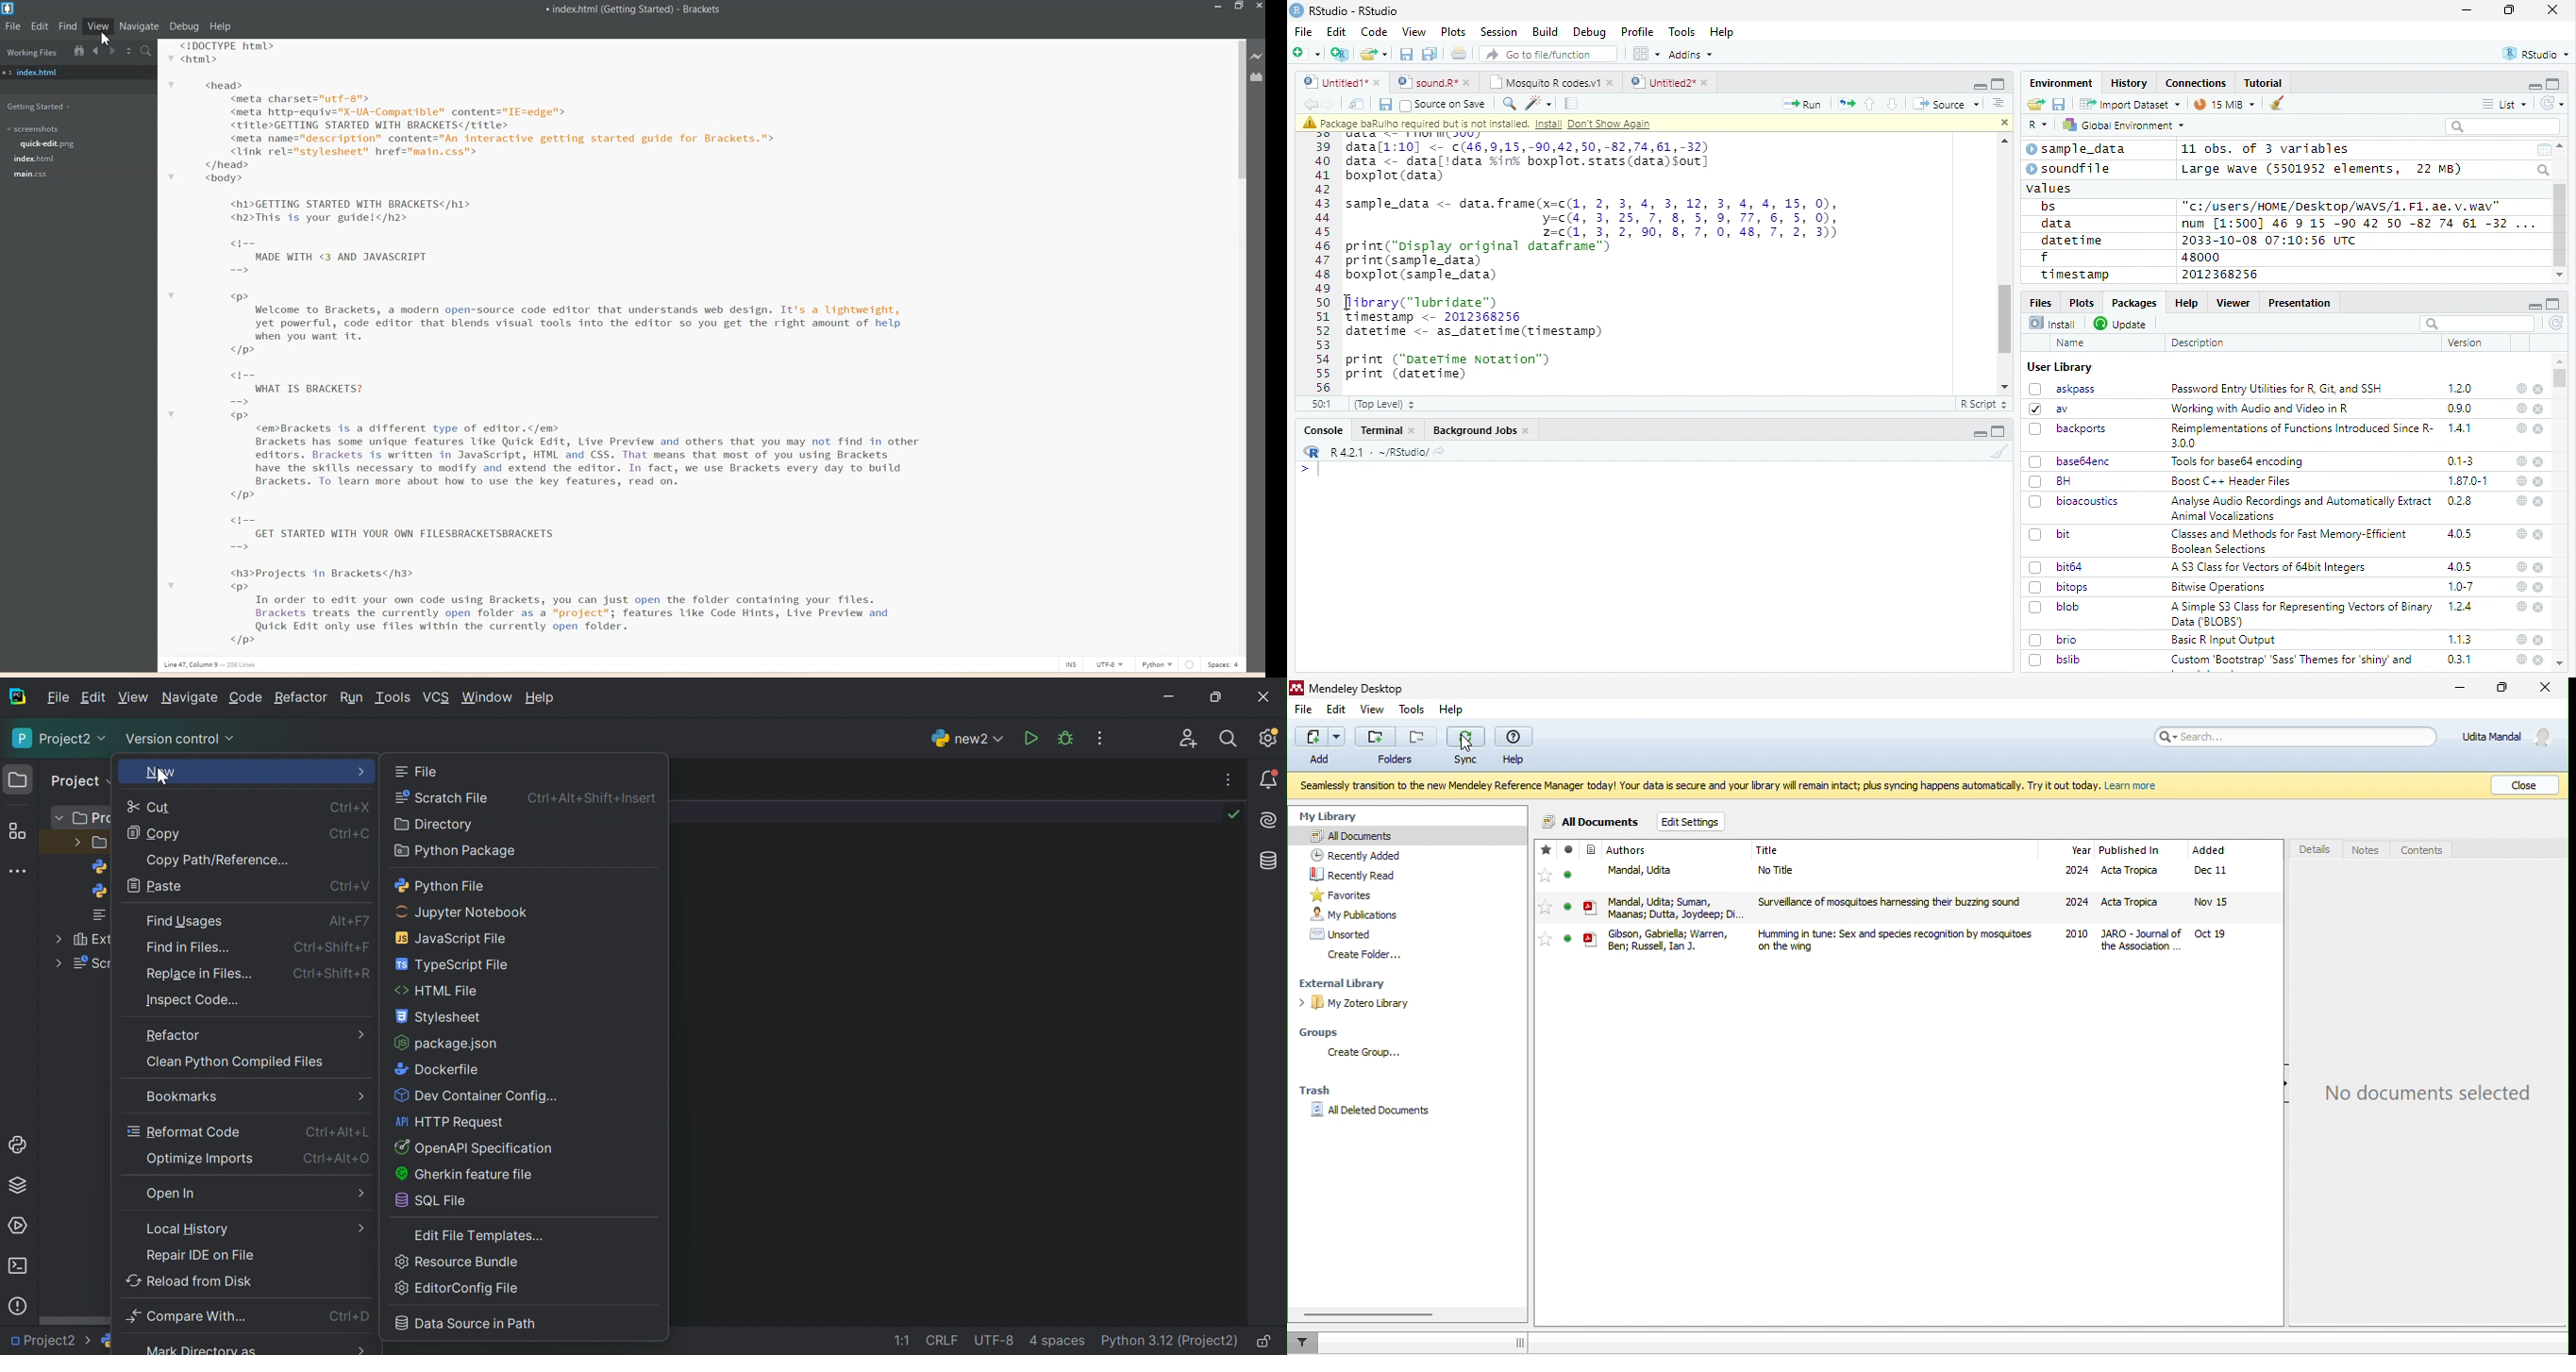 The width and height of the screenshot is (2576, 1372). Describe the element at coordinates (2343, 205) in the screenshot. I see `"c:/users/HOME /Desktop/wWAVS/1.F1, ae. v.wav"` at that location.